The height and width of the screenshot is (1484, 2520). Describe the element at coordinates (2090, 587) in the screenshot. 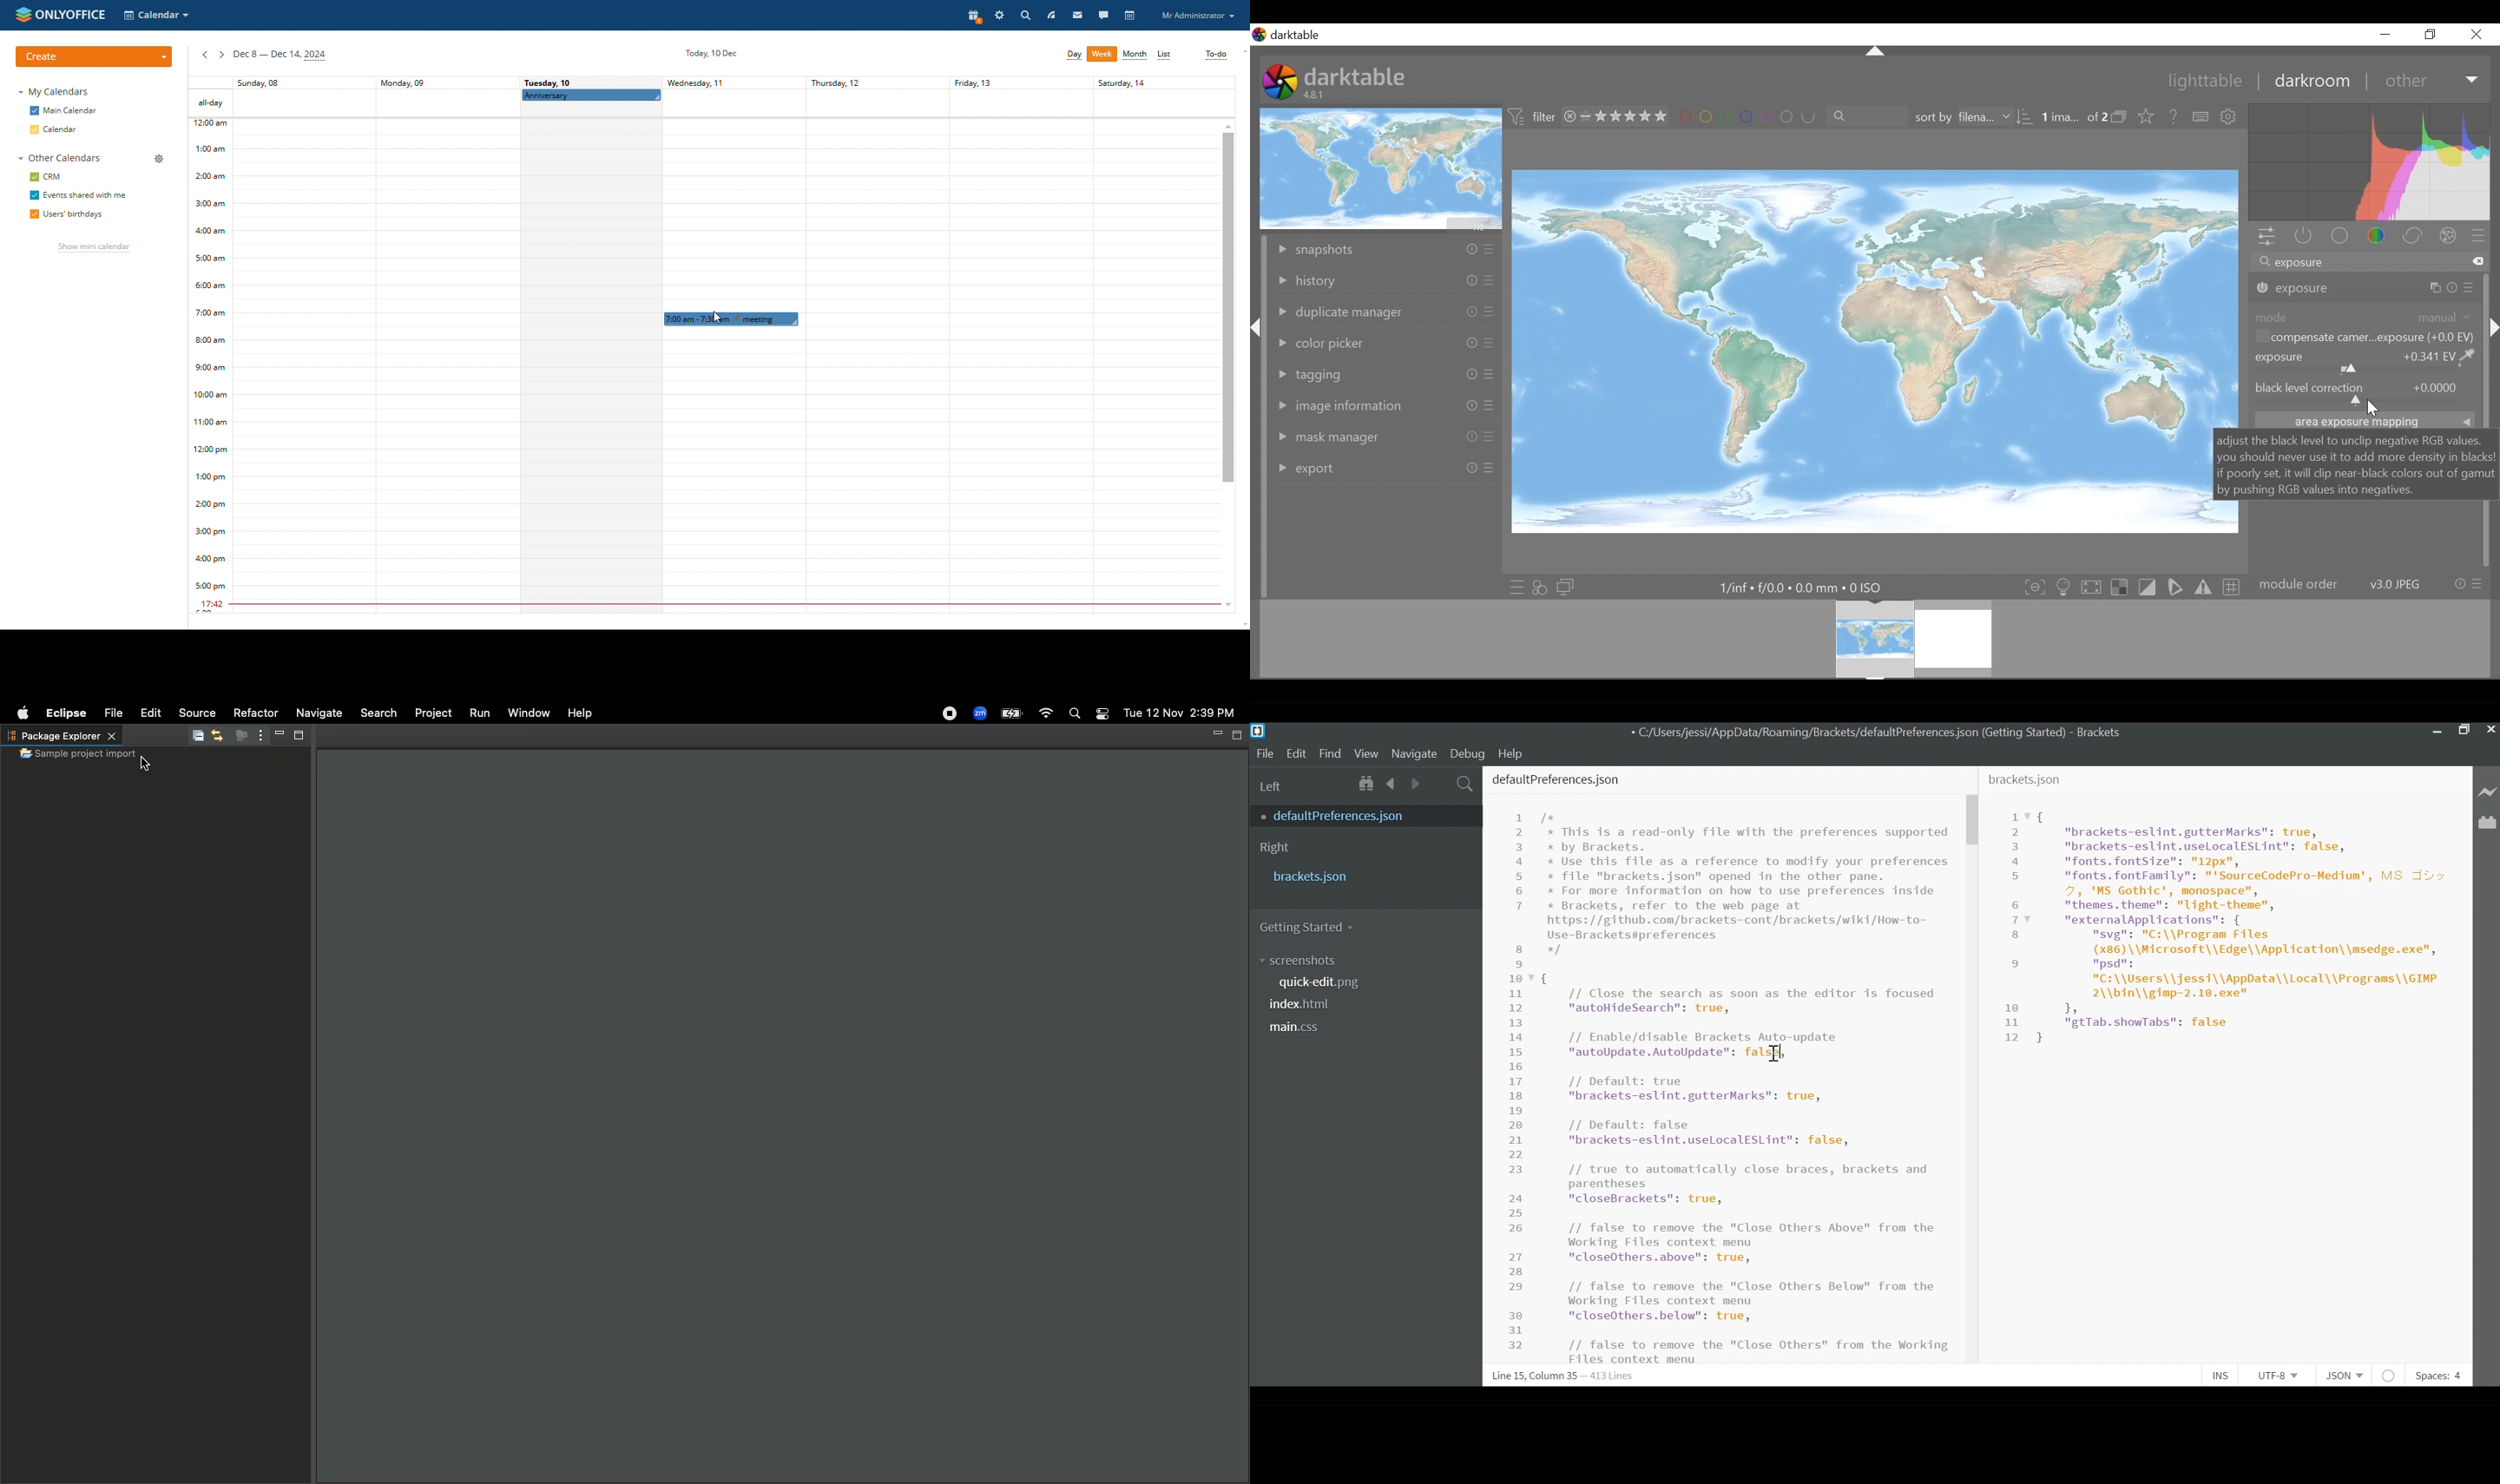

I see `toggle high quality processing` at that location.